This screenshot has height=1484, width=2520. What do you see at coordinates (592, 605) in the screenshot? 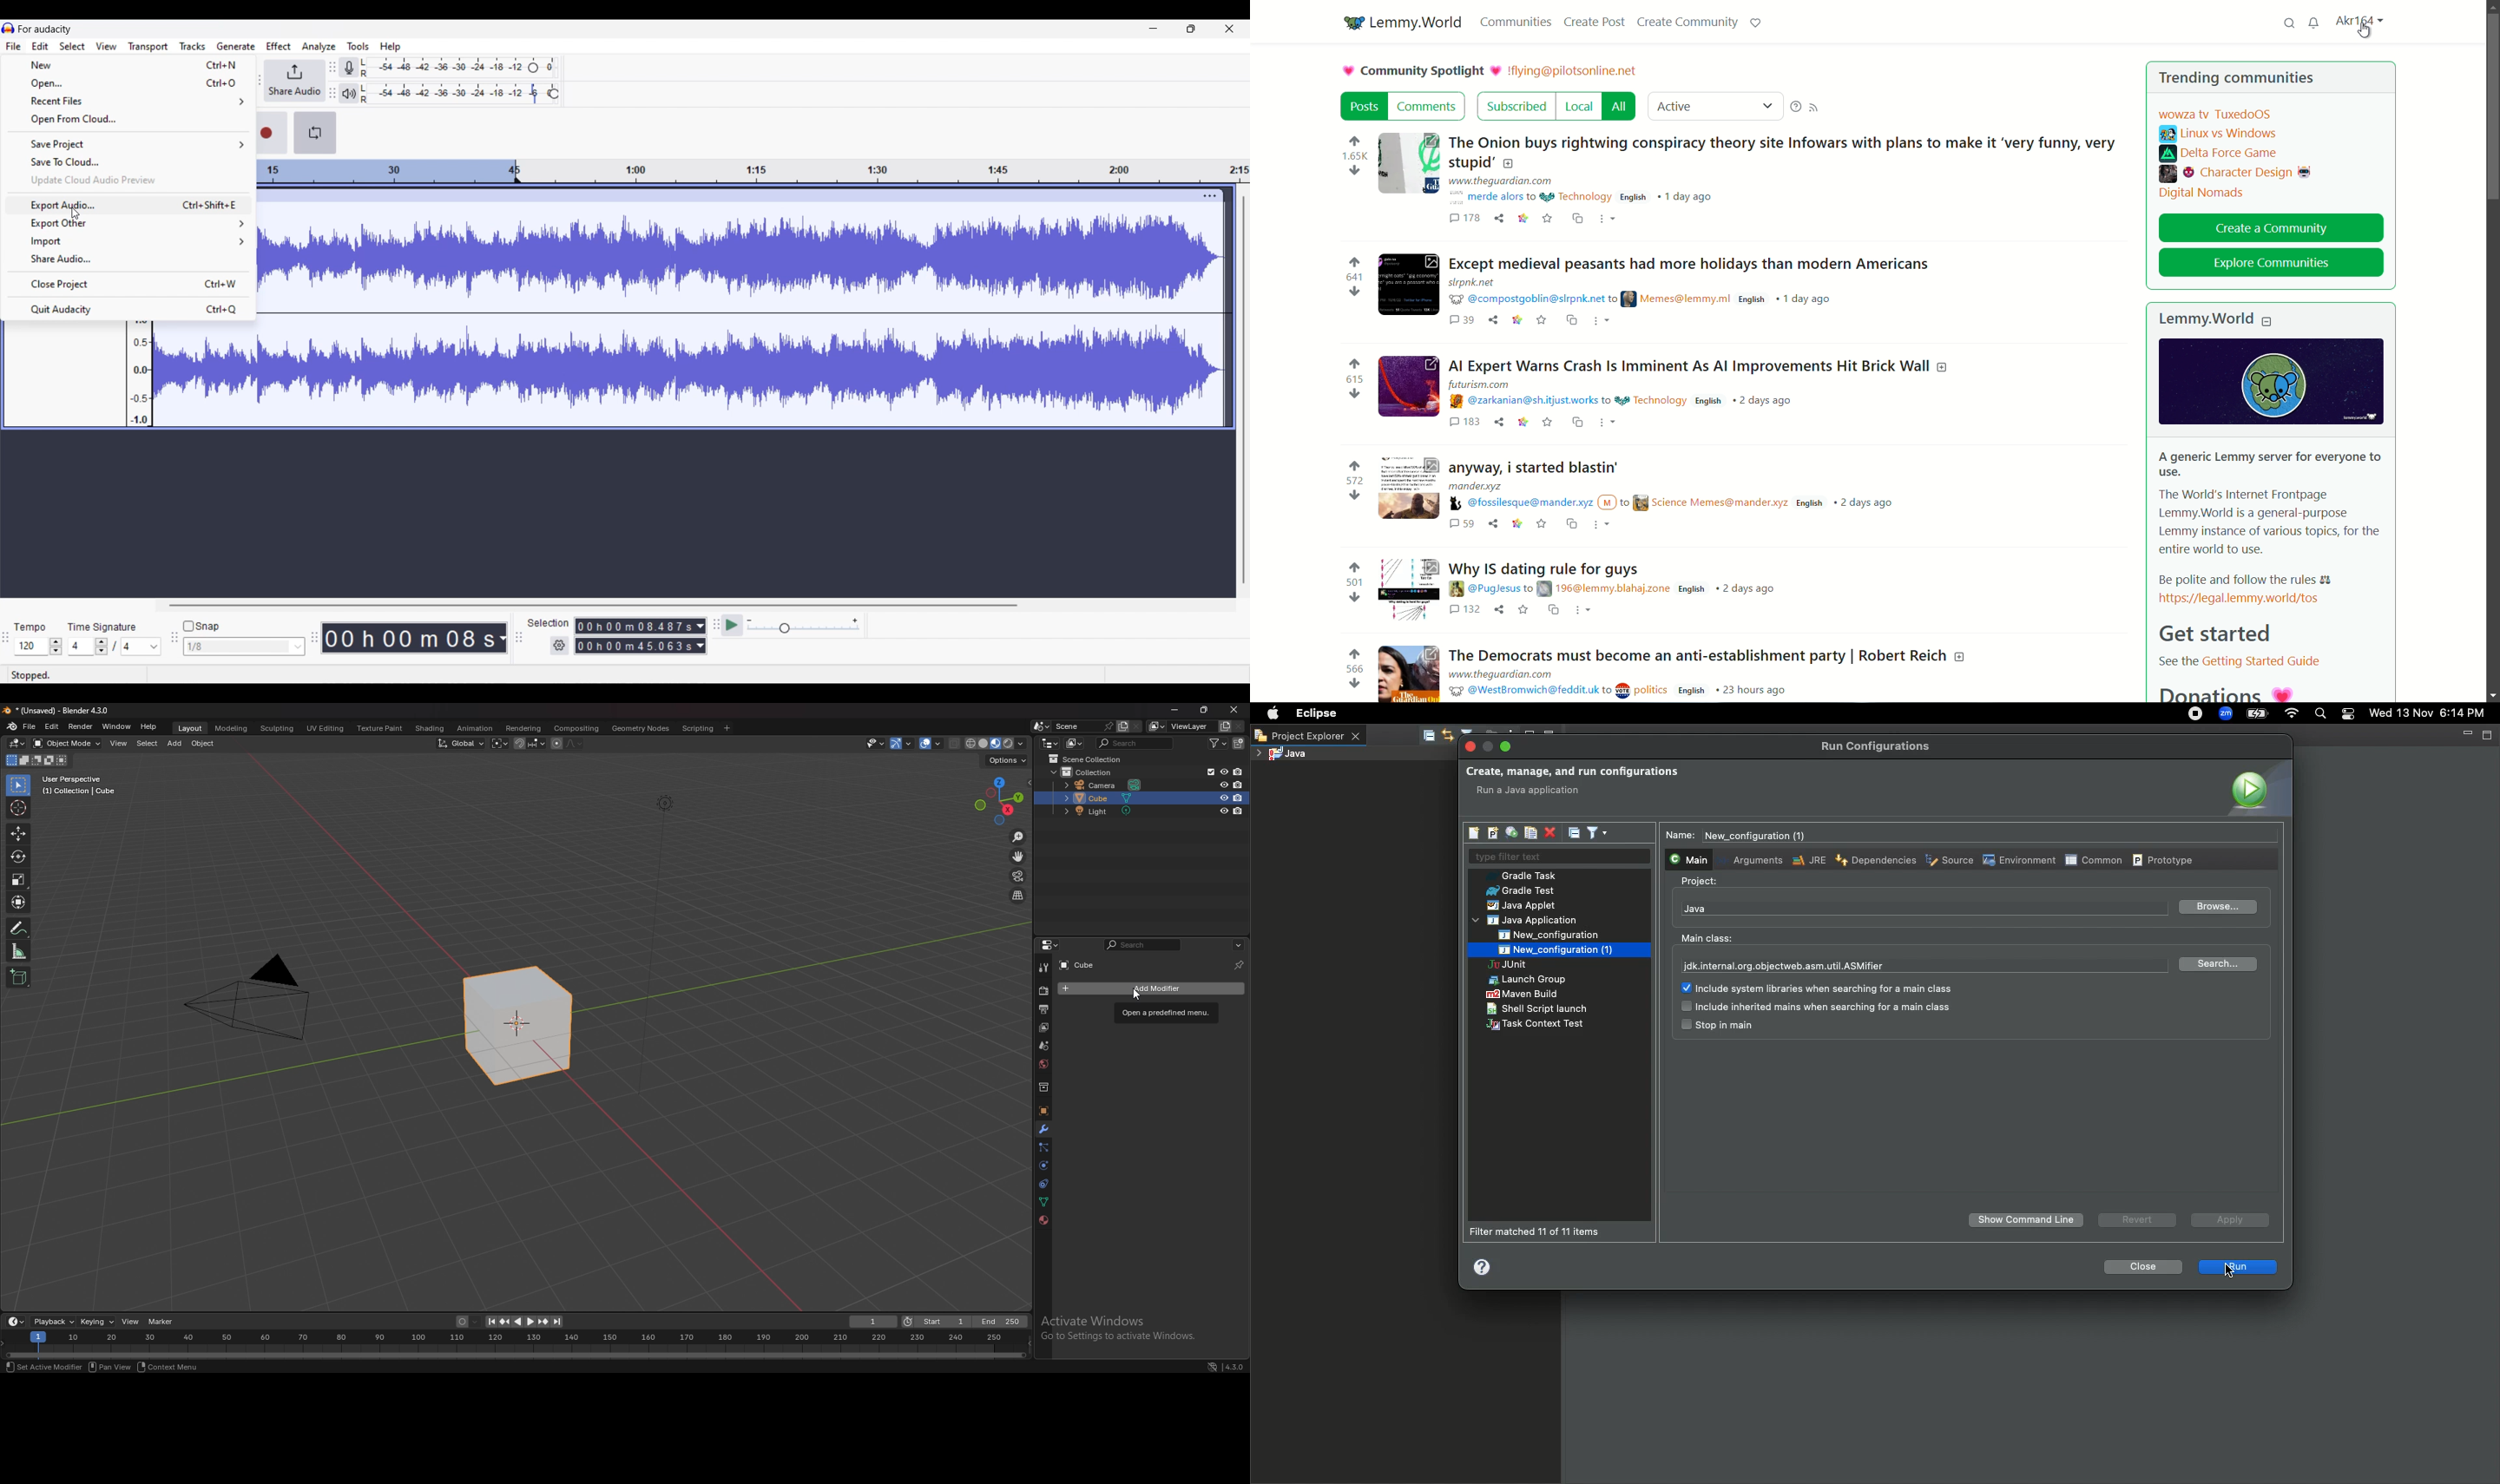
I see `Horizontal slide bar` at bounding box center [592, 605].